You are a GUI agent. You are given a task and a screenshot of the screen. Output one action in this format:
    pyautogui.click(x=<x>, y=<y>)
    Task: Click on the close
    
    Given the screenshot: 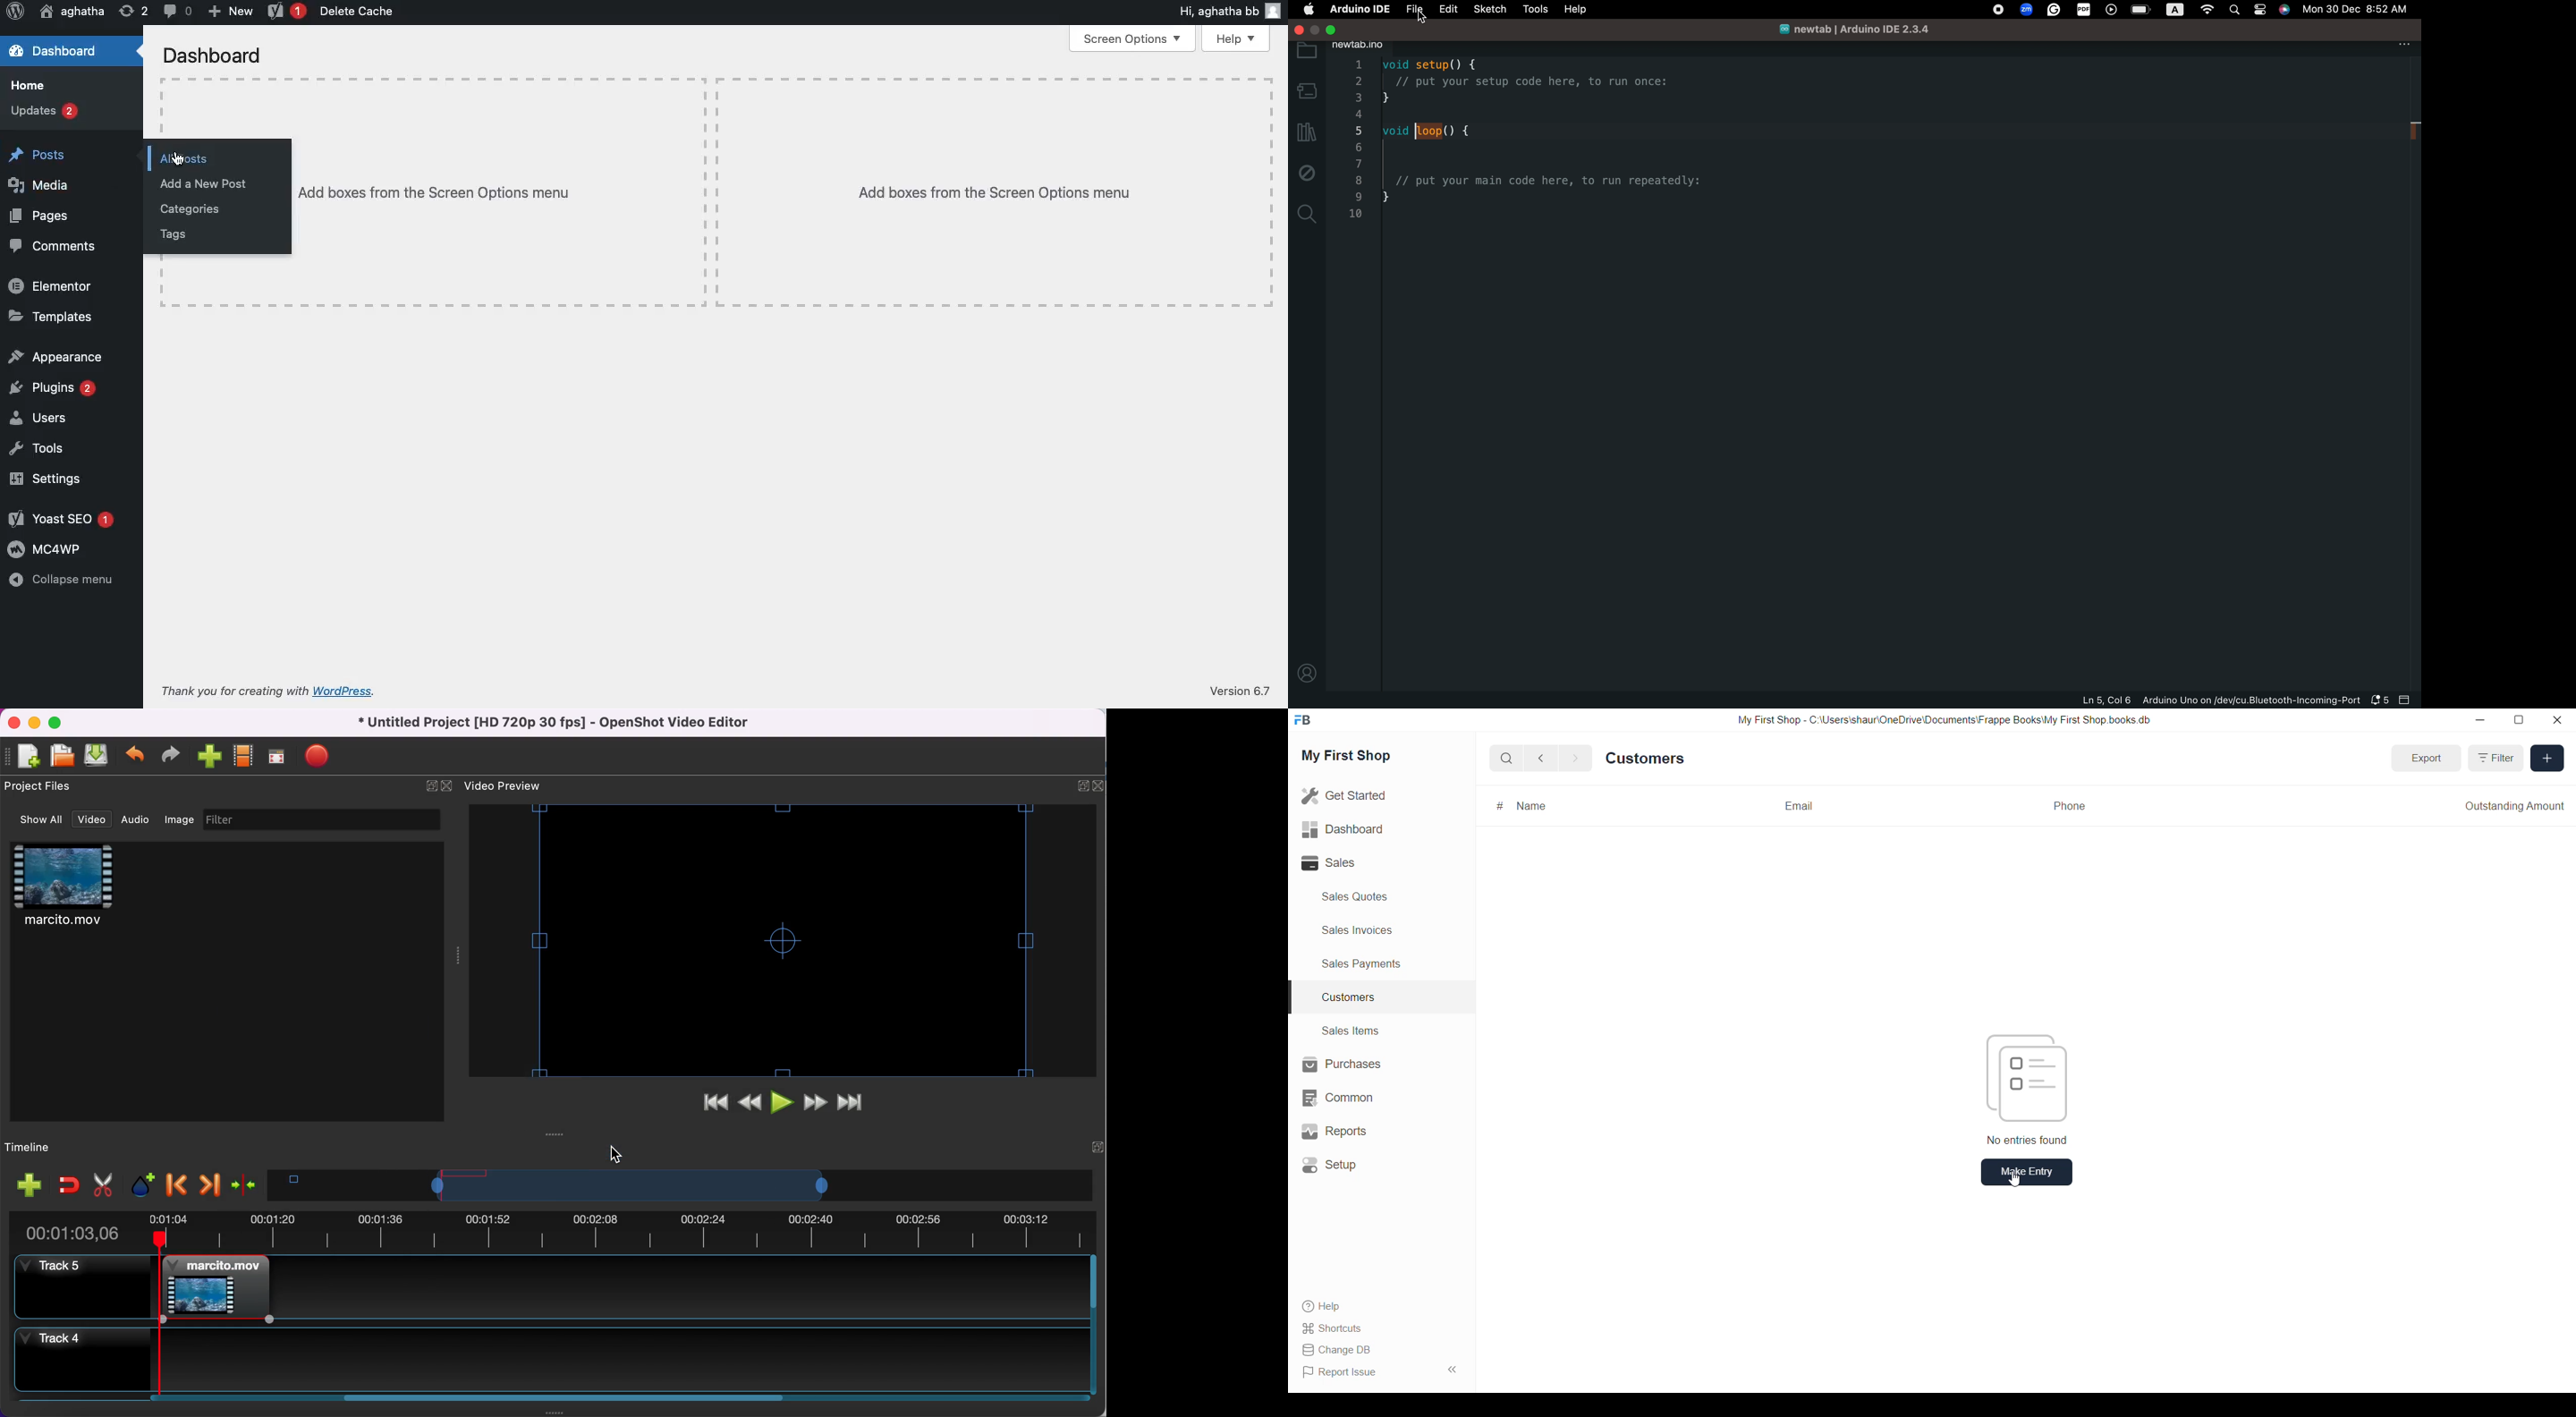 What is the action you would take?
    pyautogui.click(x=2555, y=721)
    